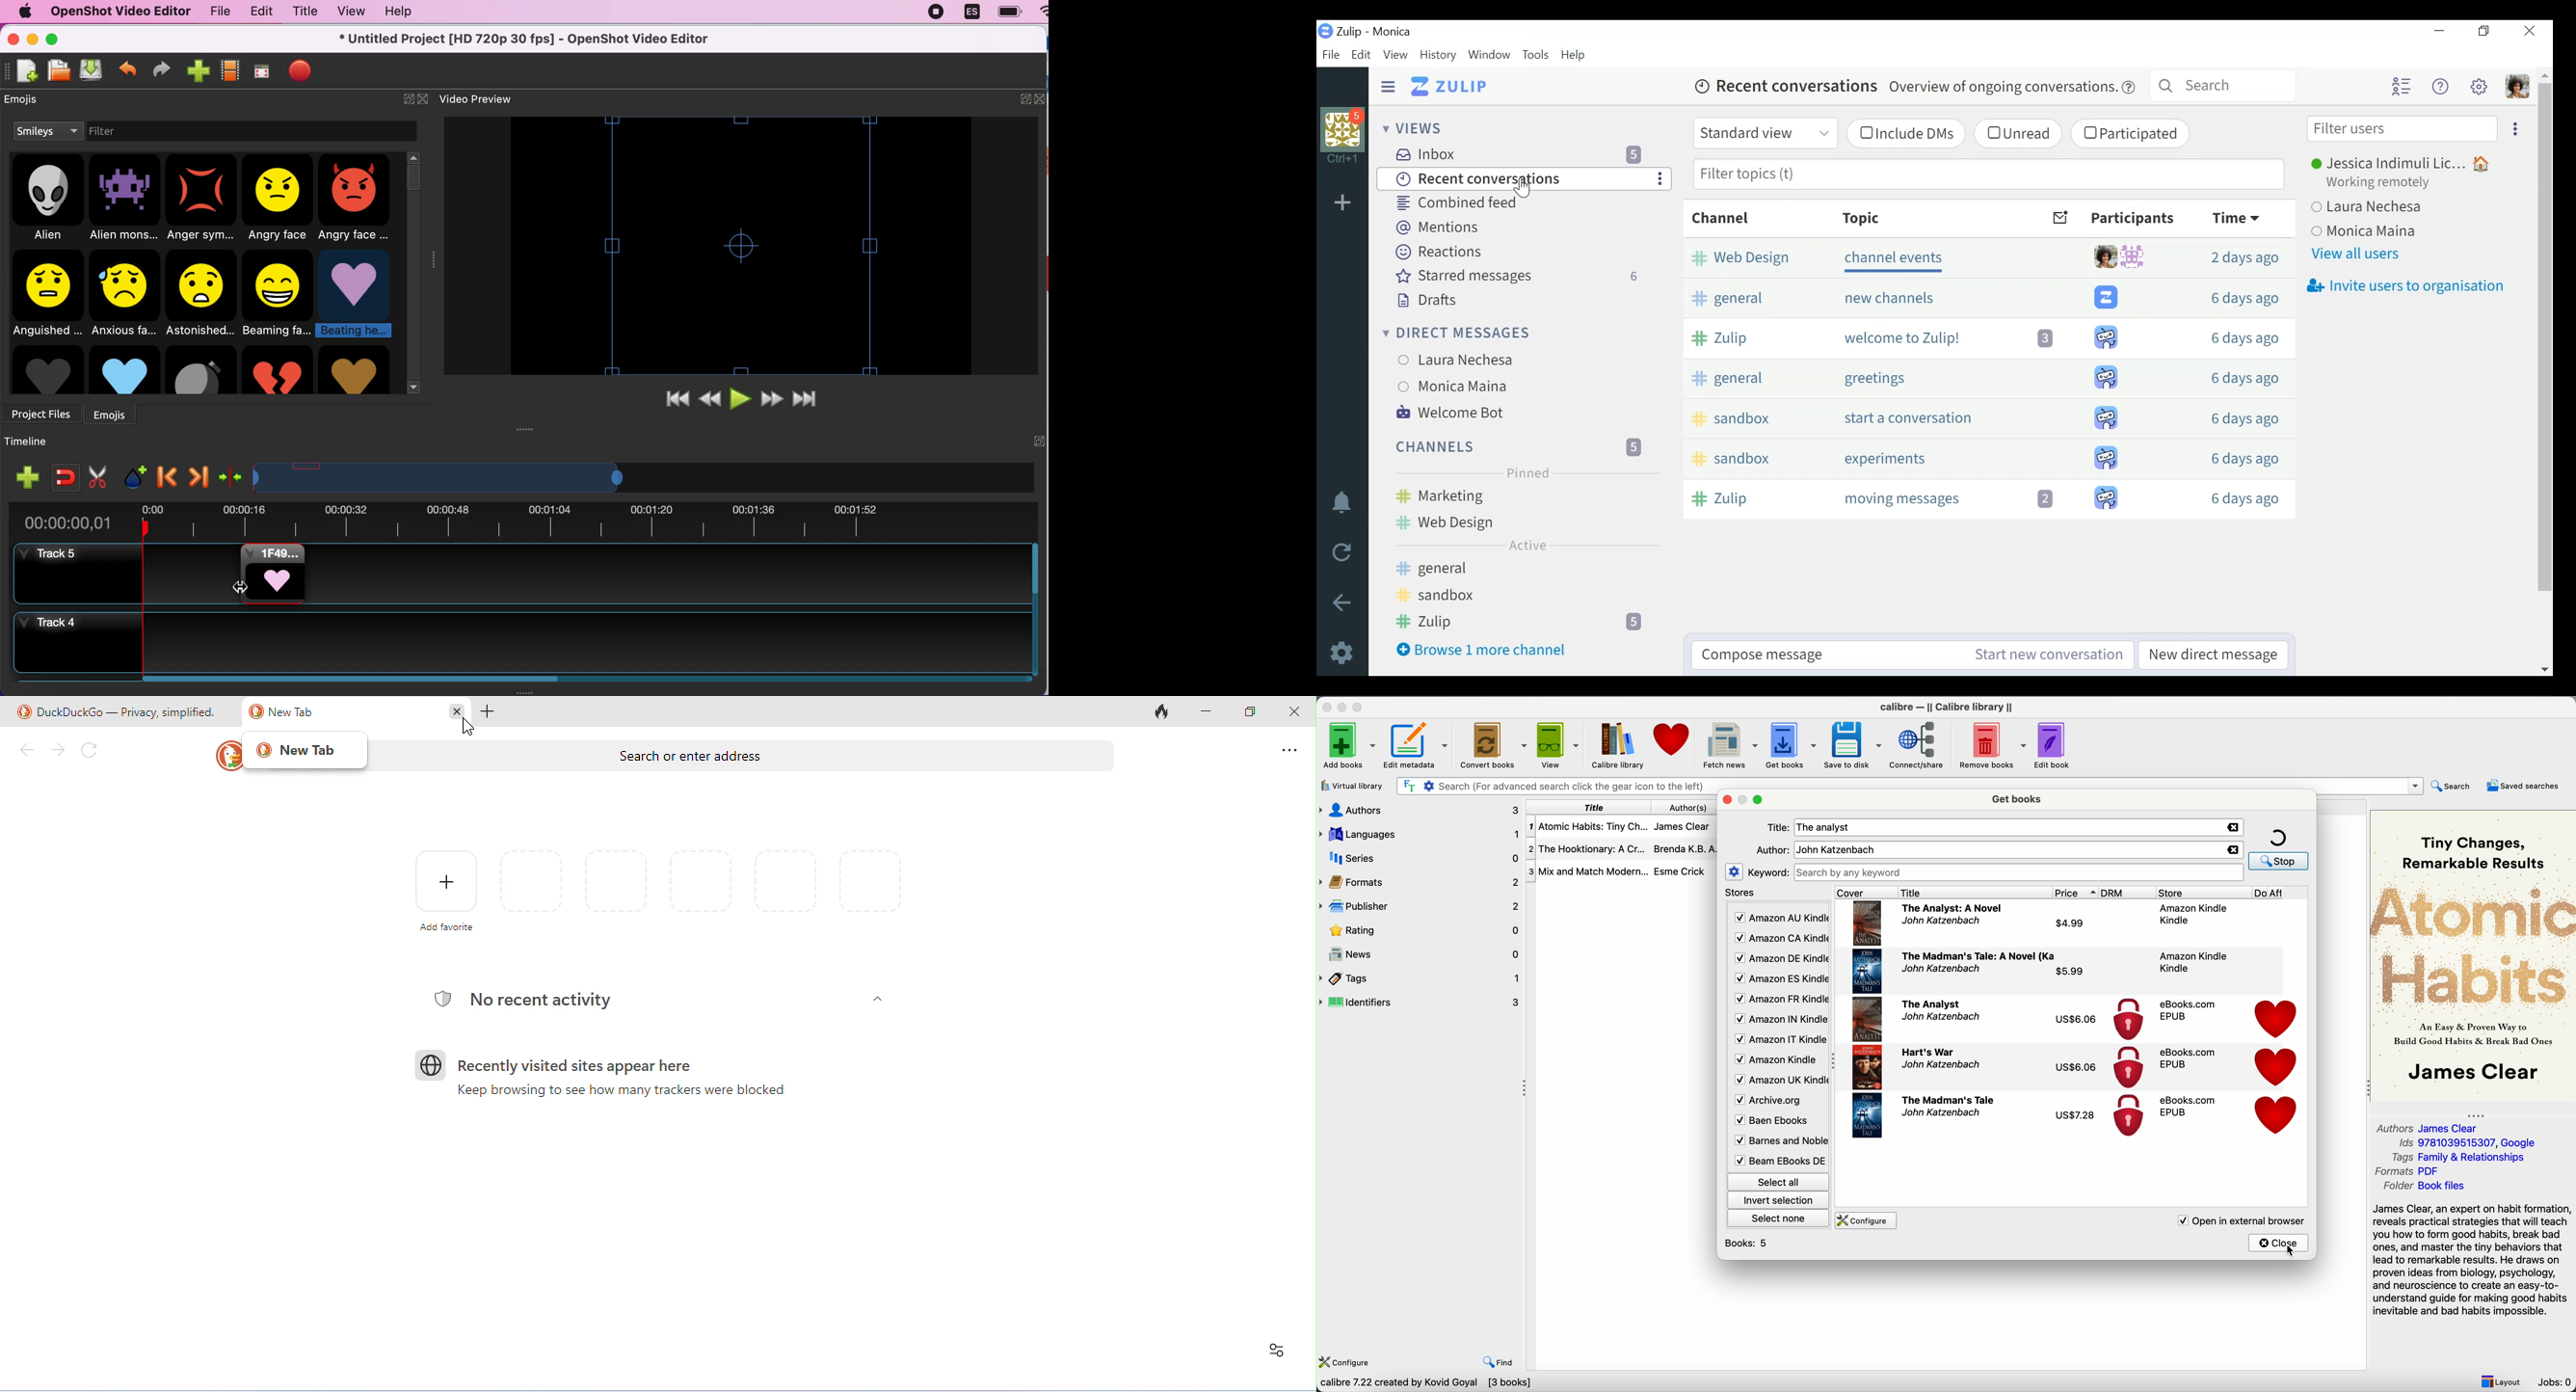 The image size is (2576, 1400). Describe the element at coordinates (2079, 1068) in the screenshot. I see `US$6.06` at that location.